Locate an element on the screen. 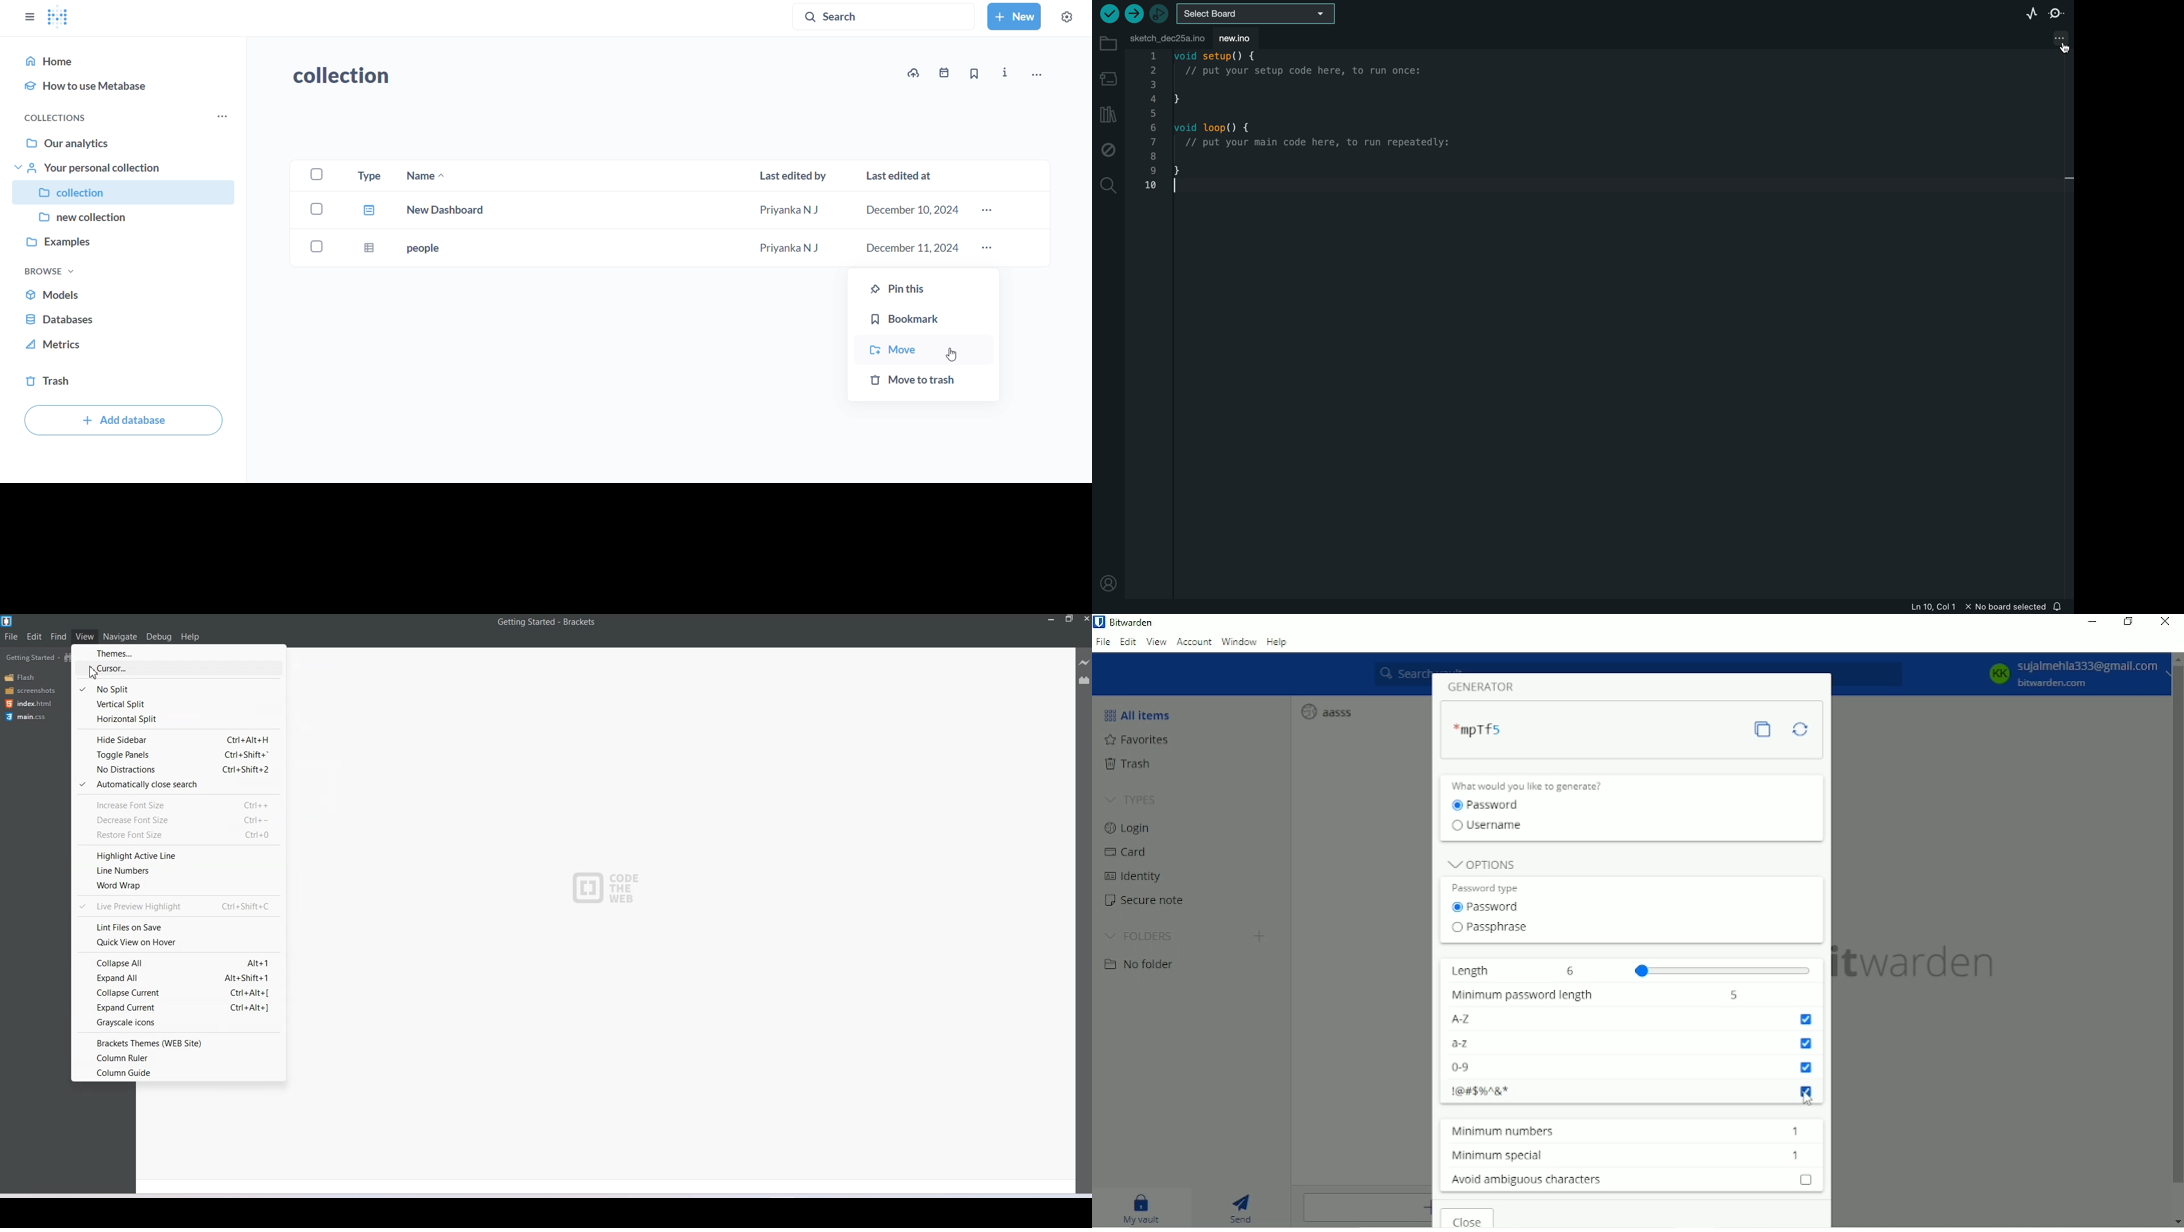 This screenshot has height=1232, width=2184. people is located at coordinates (421, 247).